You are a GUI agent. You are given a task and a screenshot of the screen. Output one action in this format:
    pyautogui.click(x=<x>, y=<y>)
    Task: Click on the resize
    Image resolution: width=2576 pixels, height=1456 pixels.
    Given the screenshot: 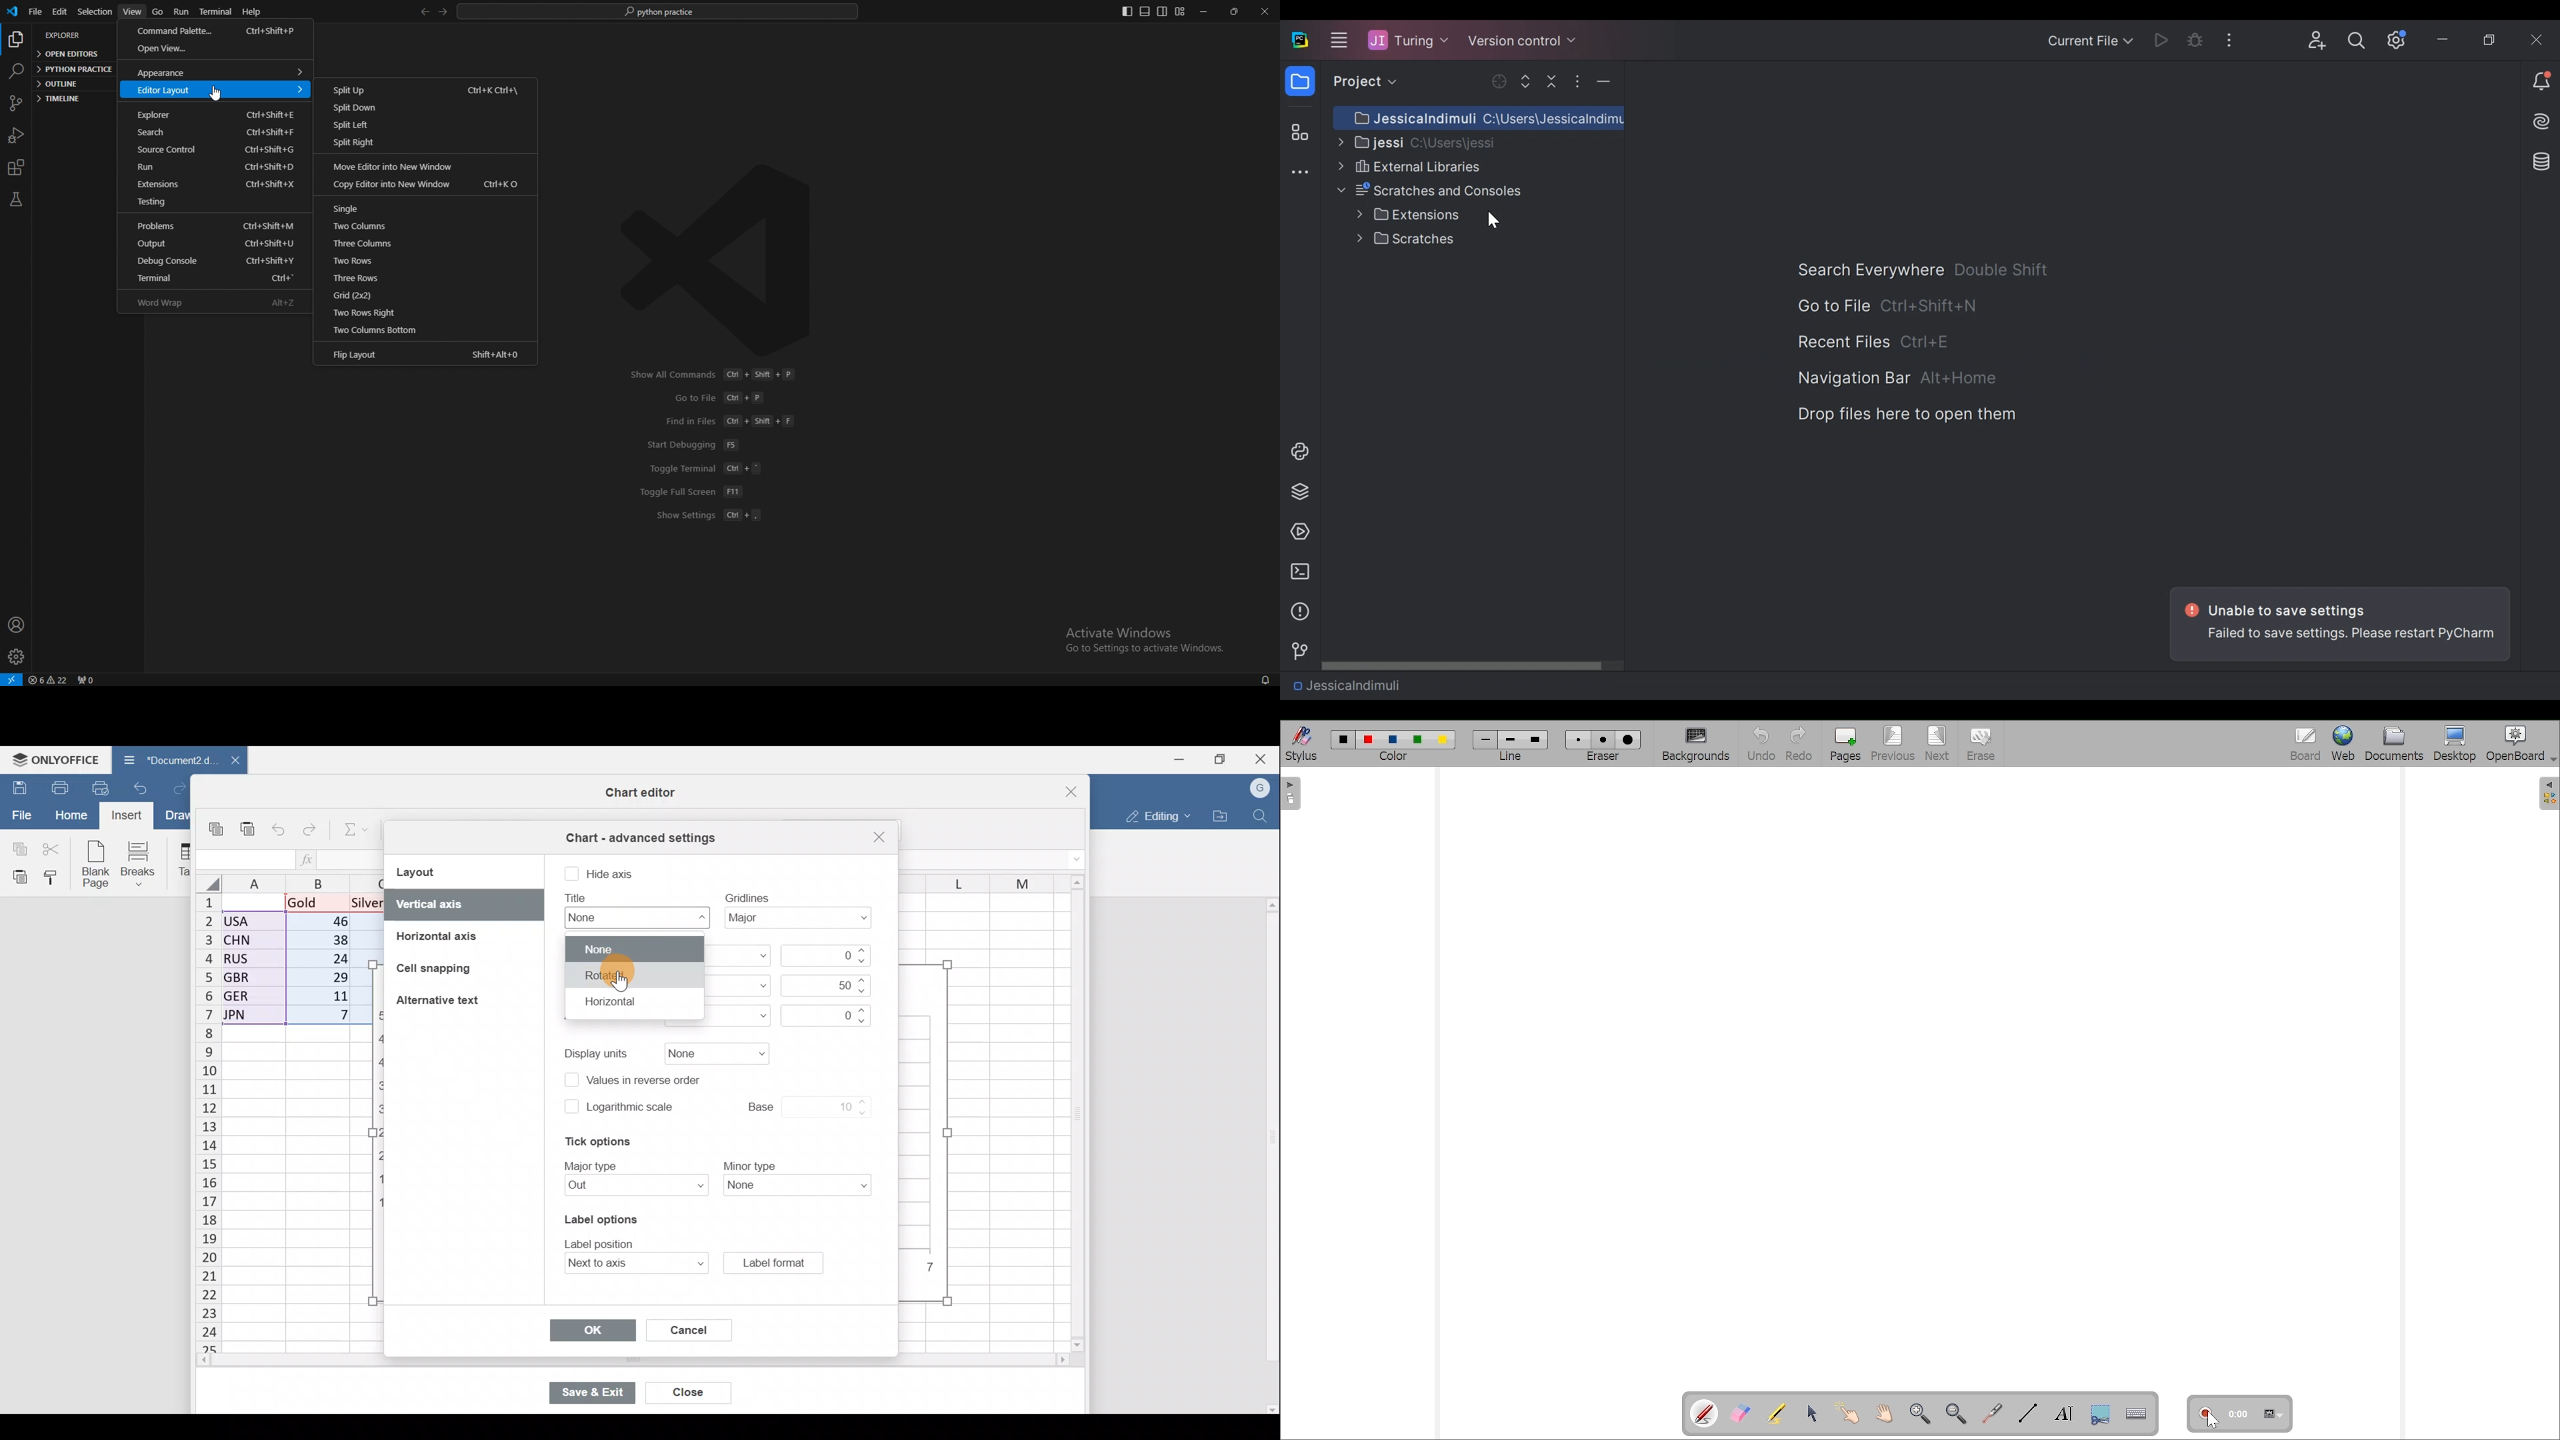 What is the action you would take?
    pyautogui.click(x=1233, y=12)
    